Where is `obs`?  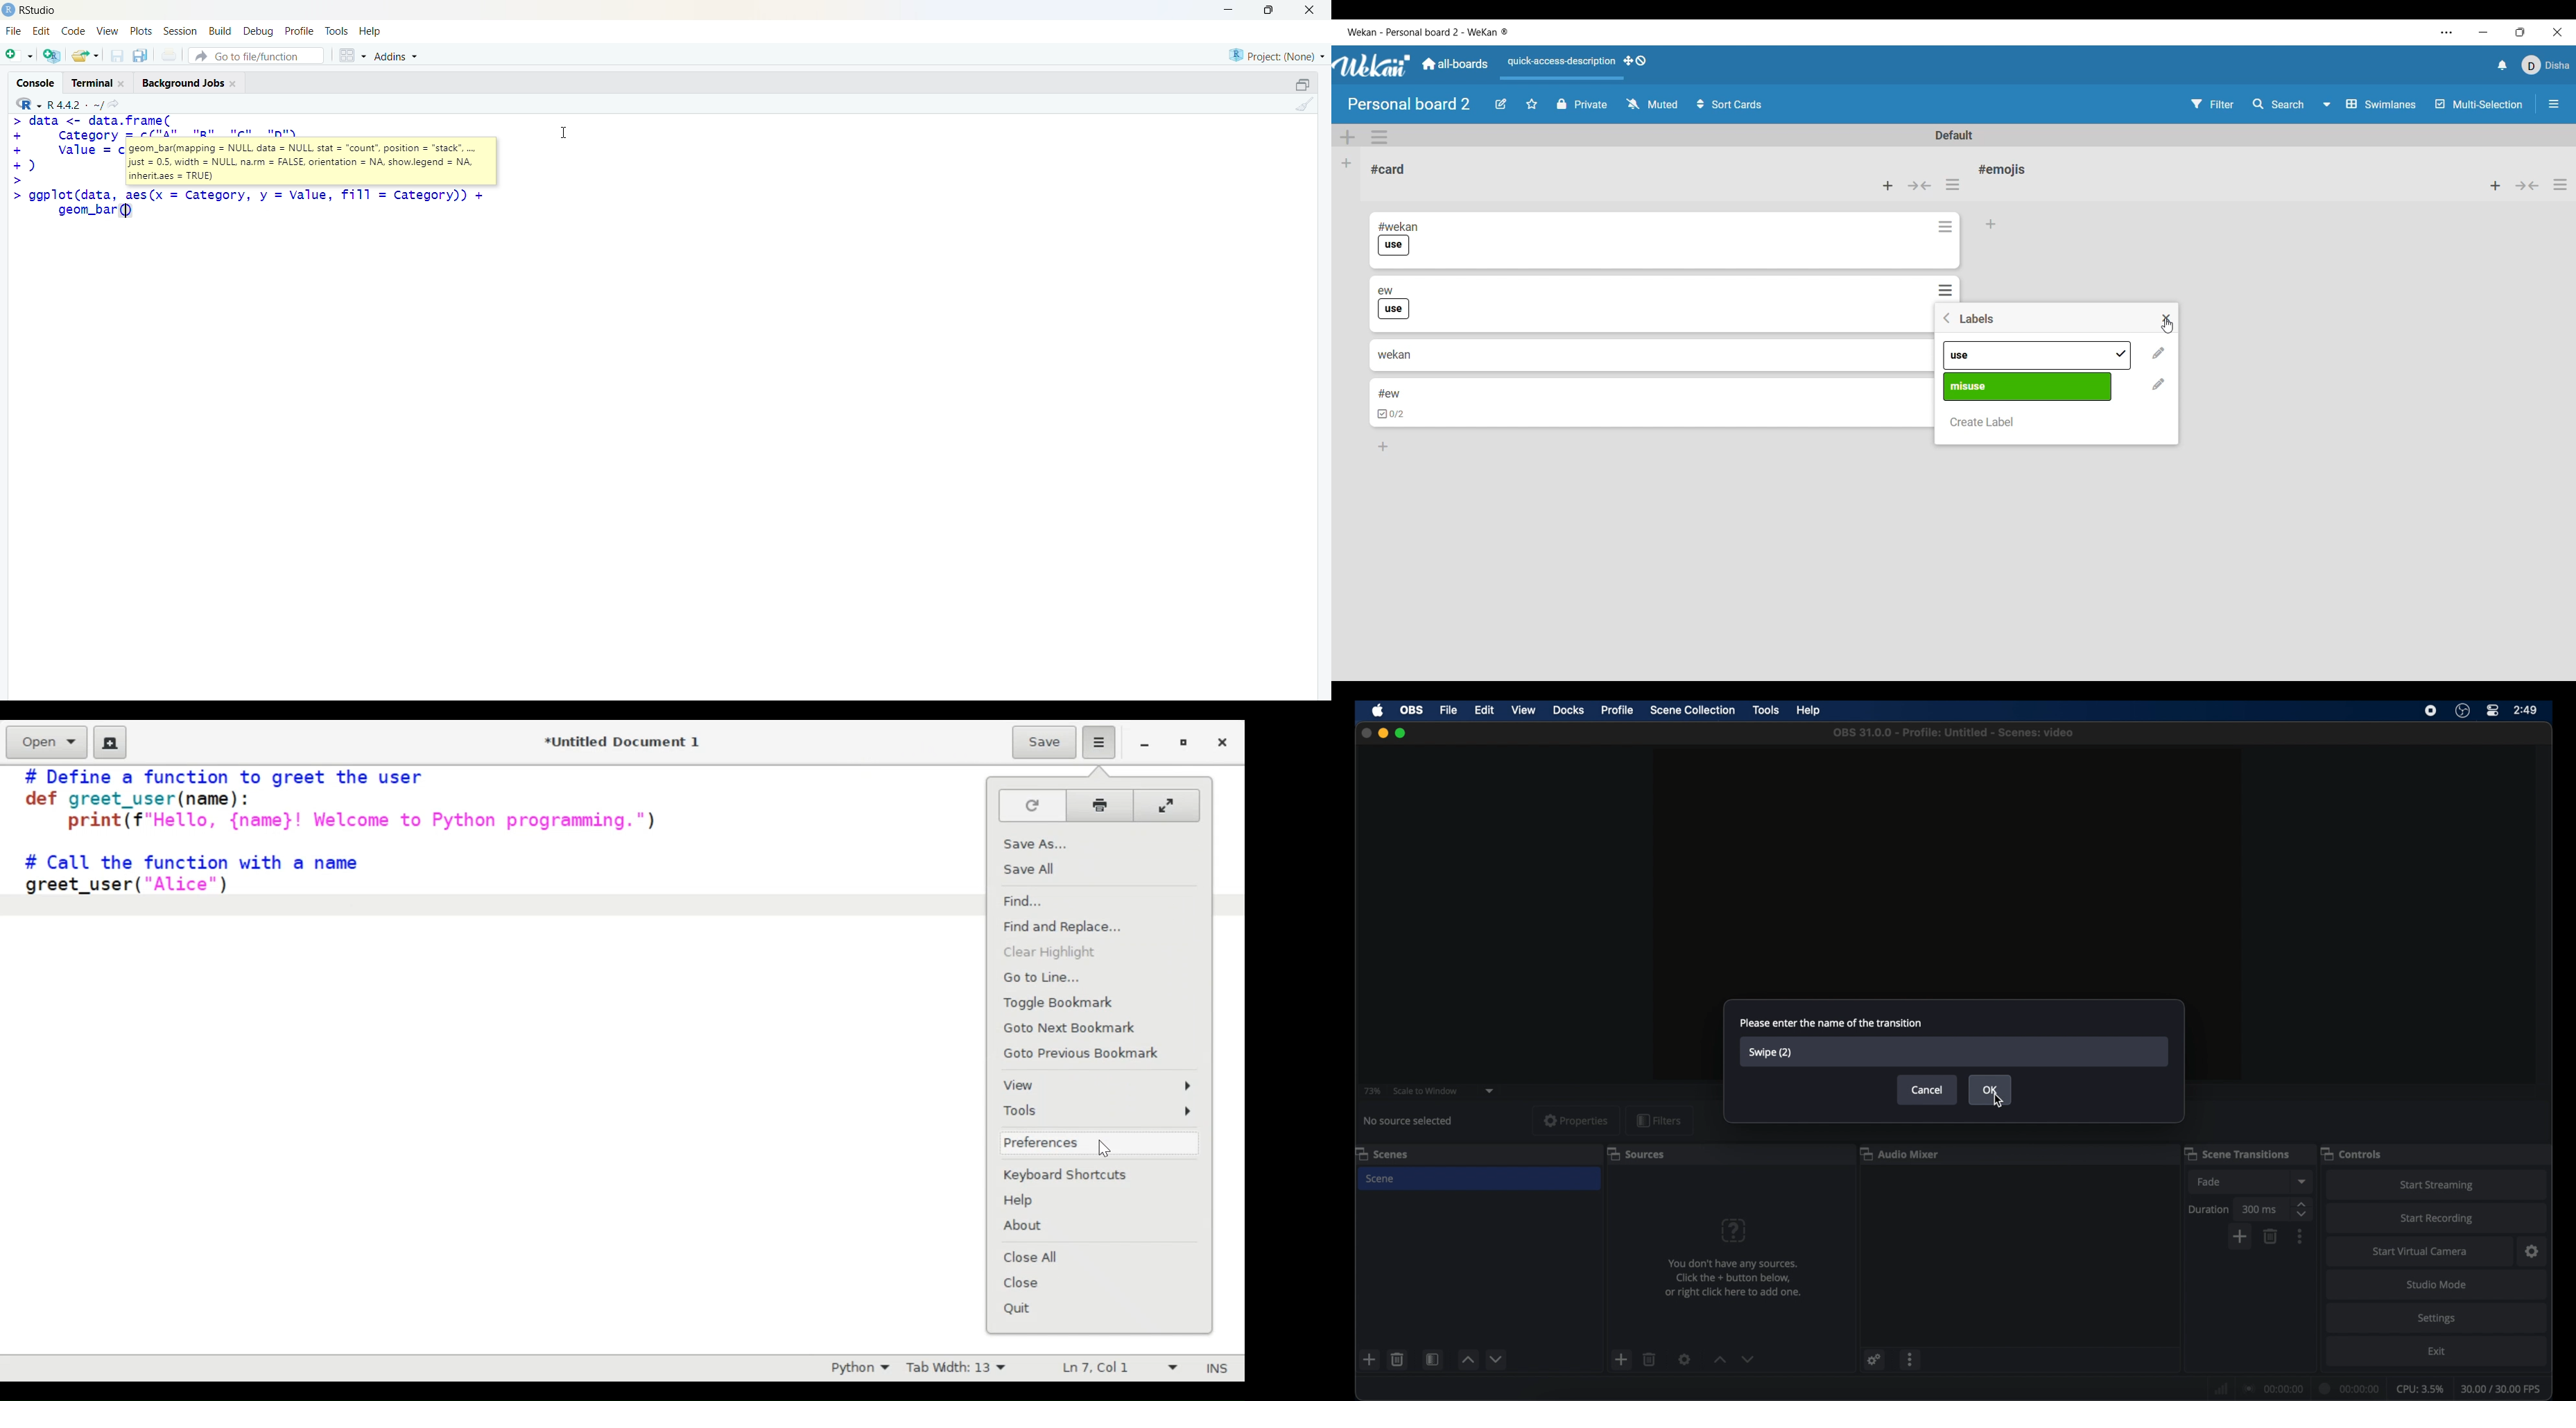 obs is located at coordinates (1410, 709).